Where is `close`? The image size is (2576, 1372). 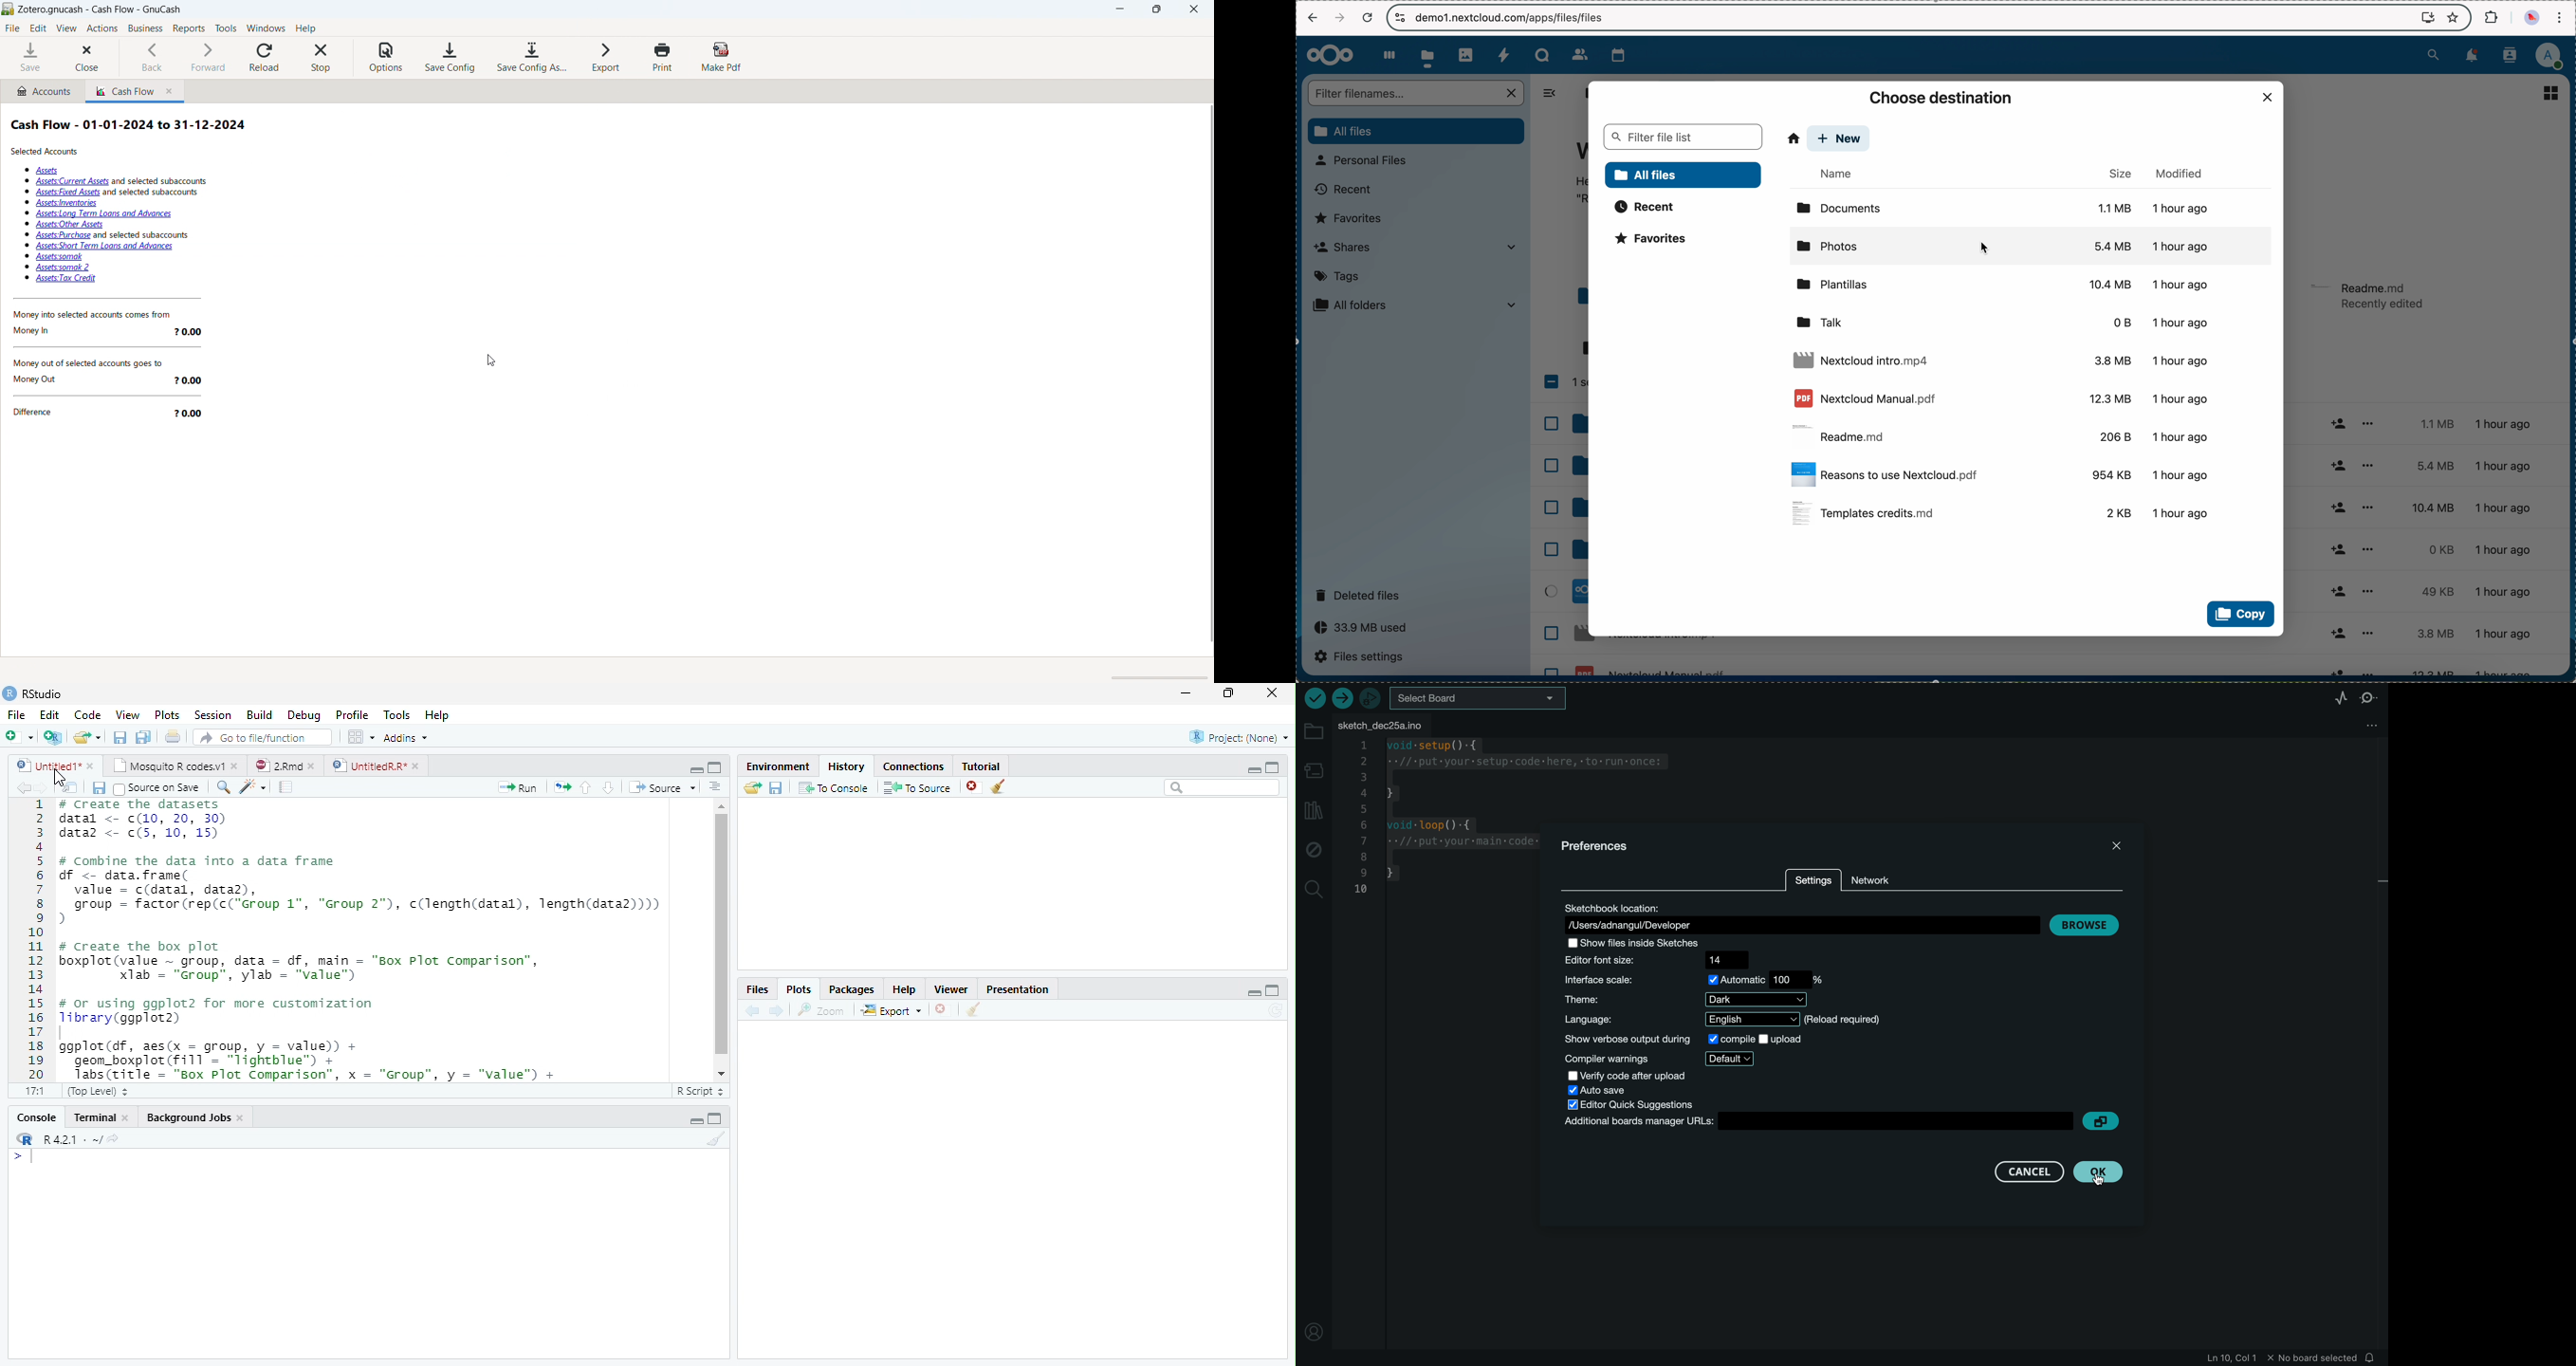
close is located at coordinates (1272, 692).